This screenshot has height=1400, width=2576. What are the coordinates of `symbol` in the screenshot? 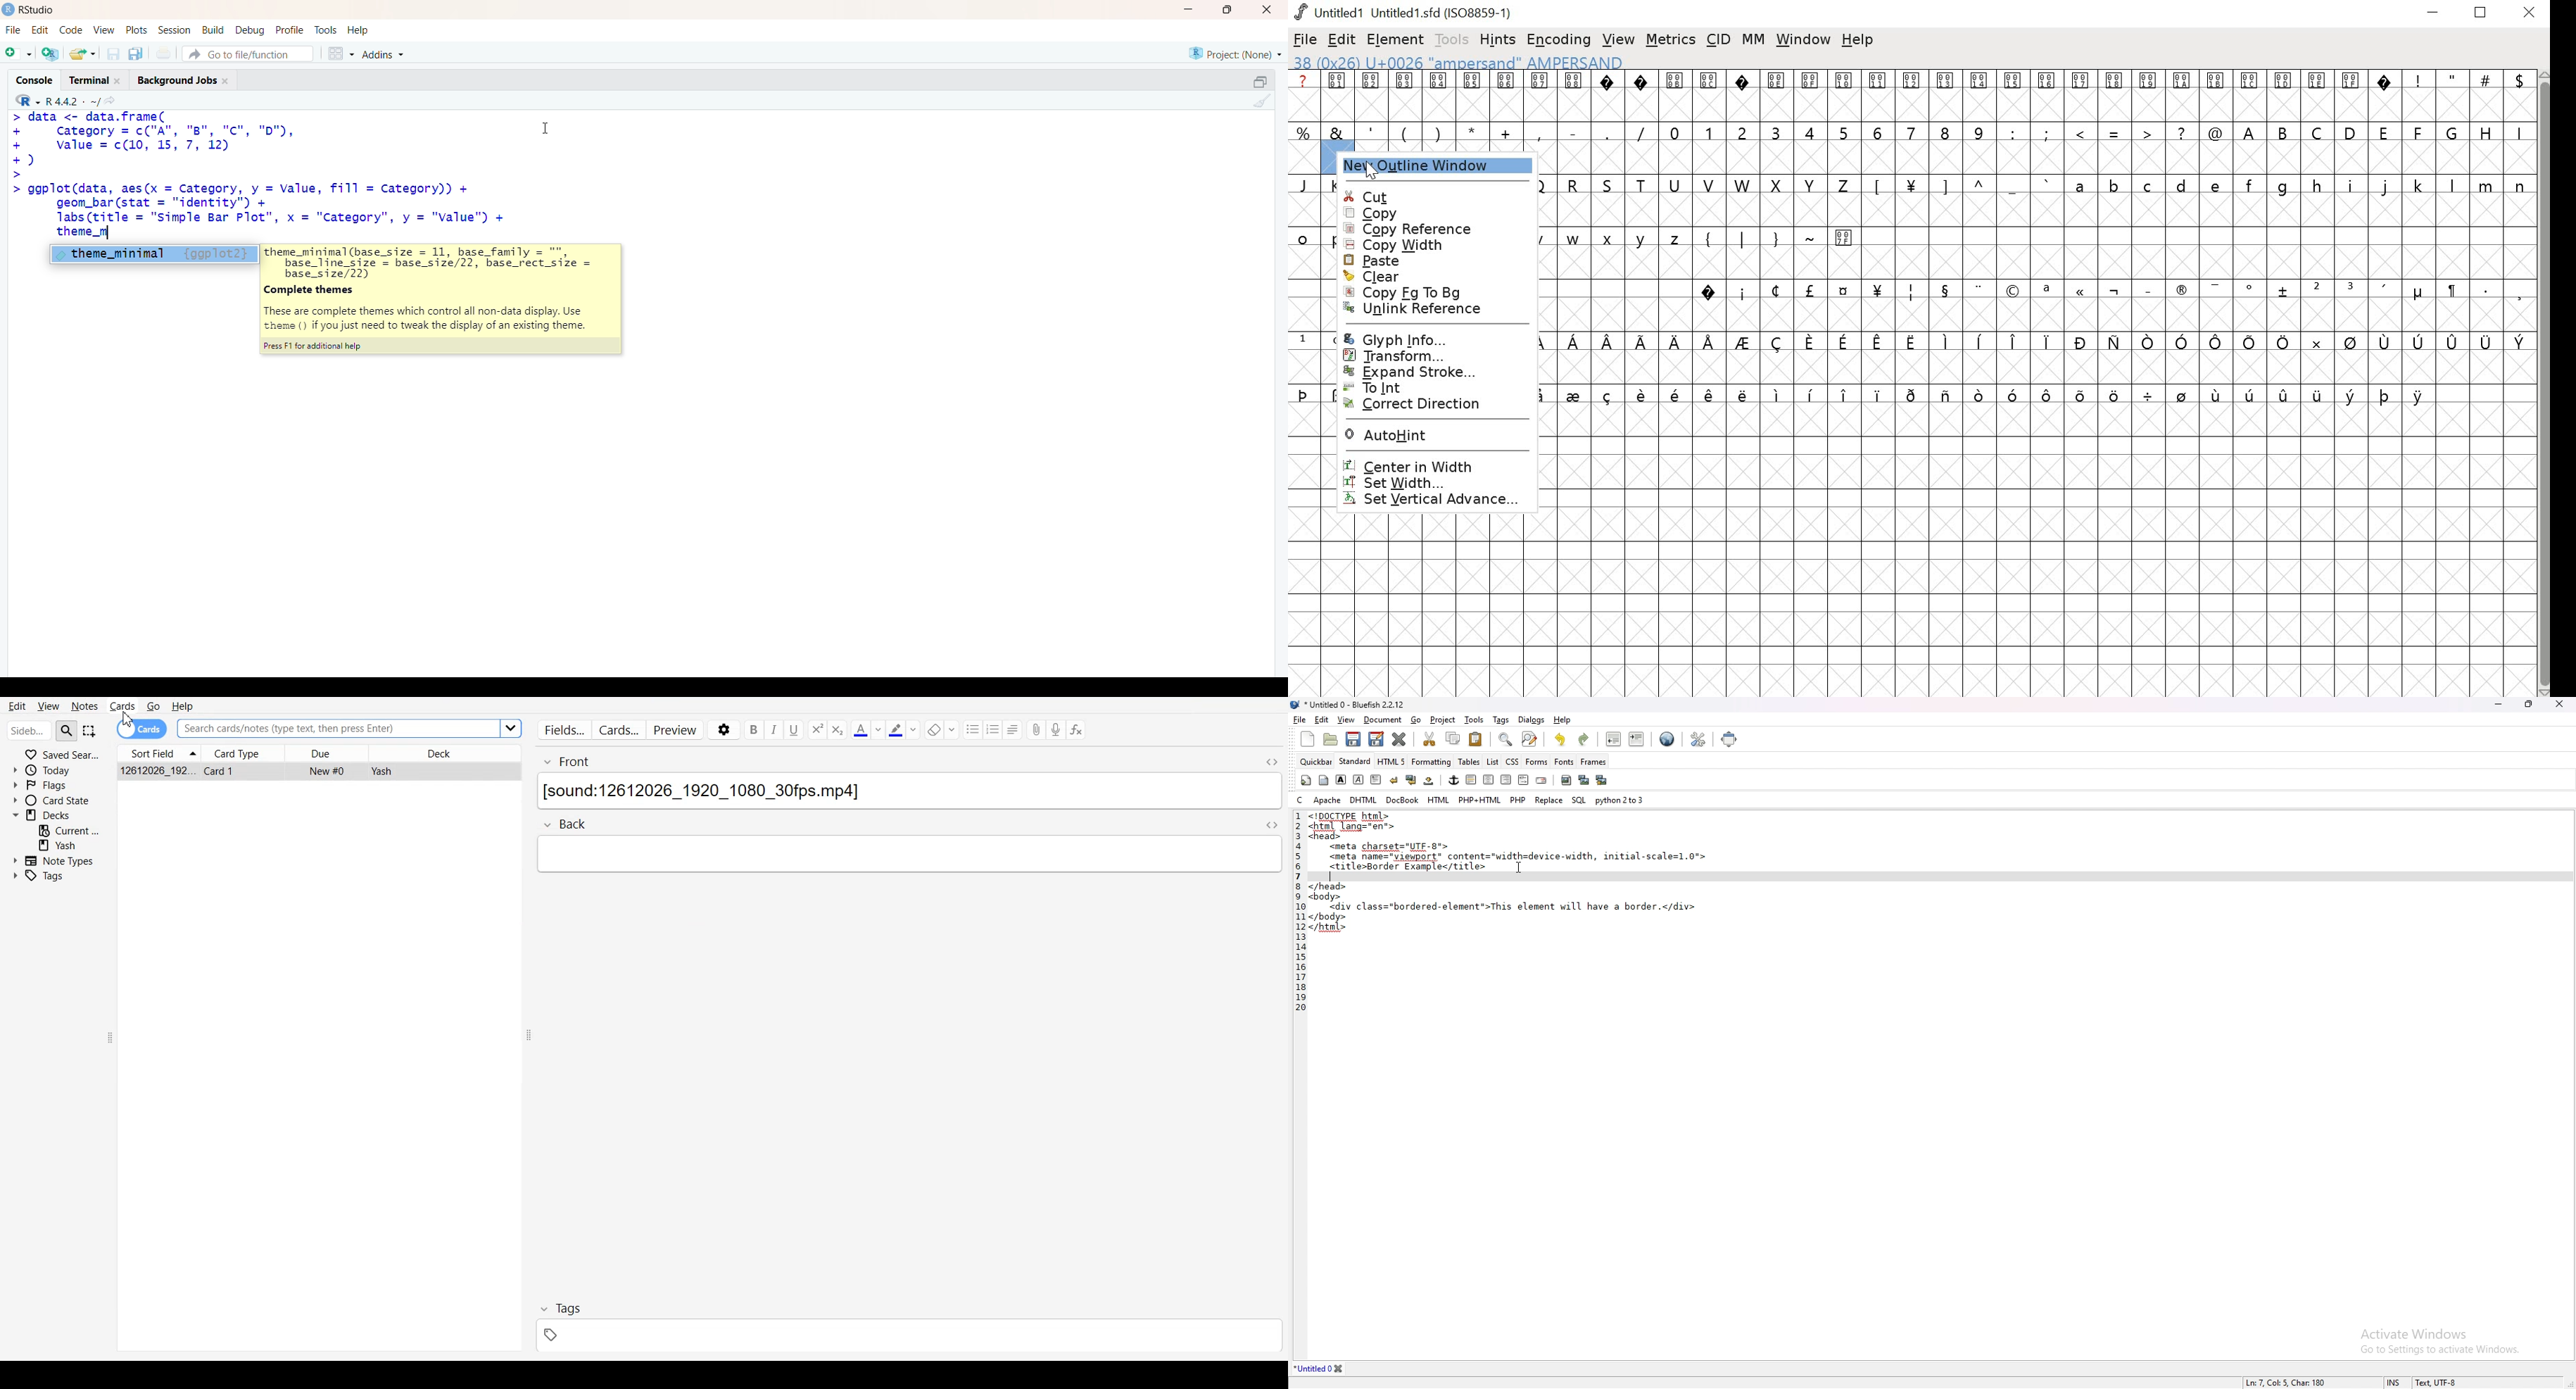 It's located at (1943, 289).